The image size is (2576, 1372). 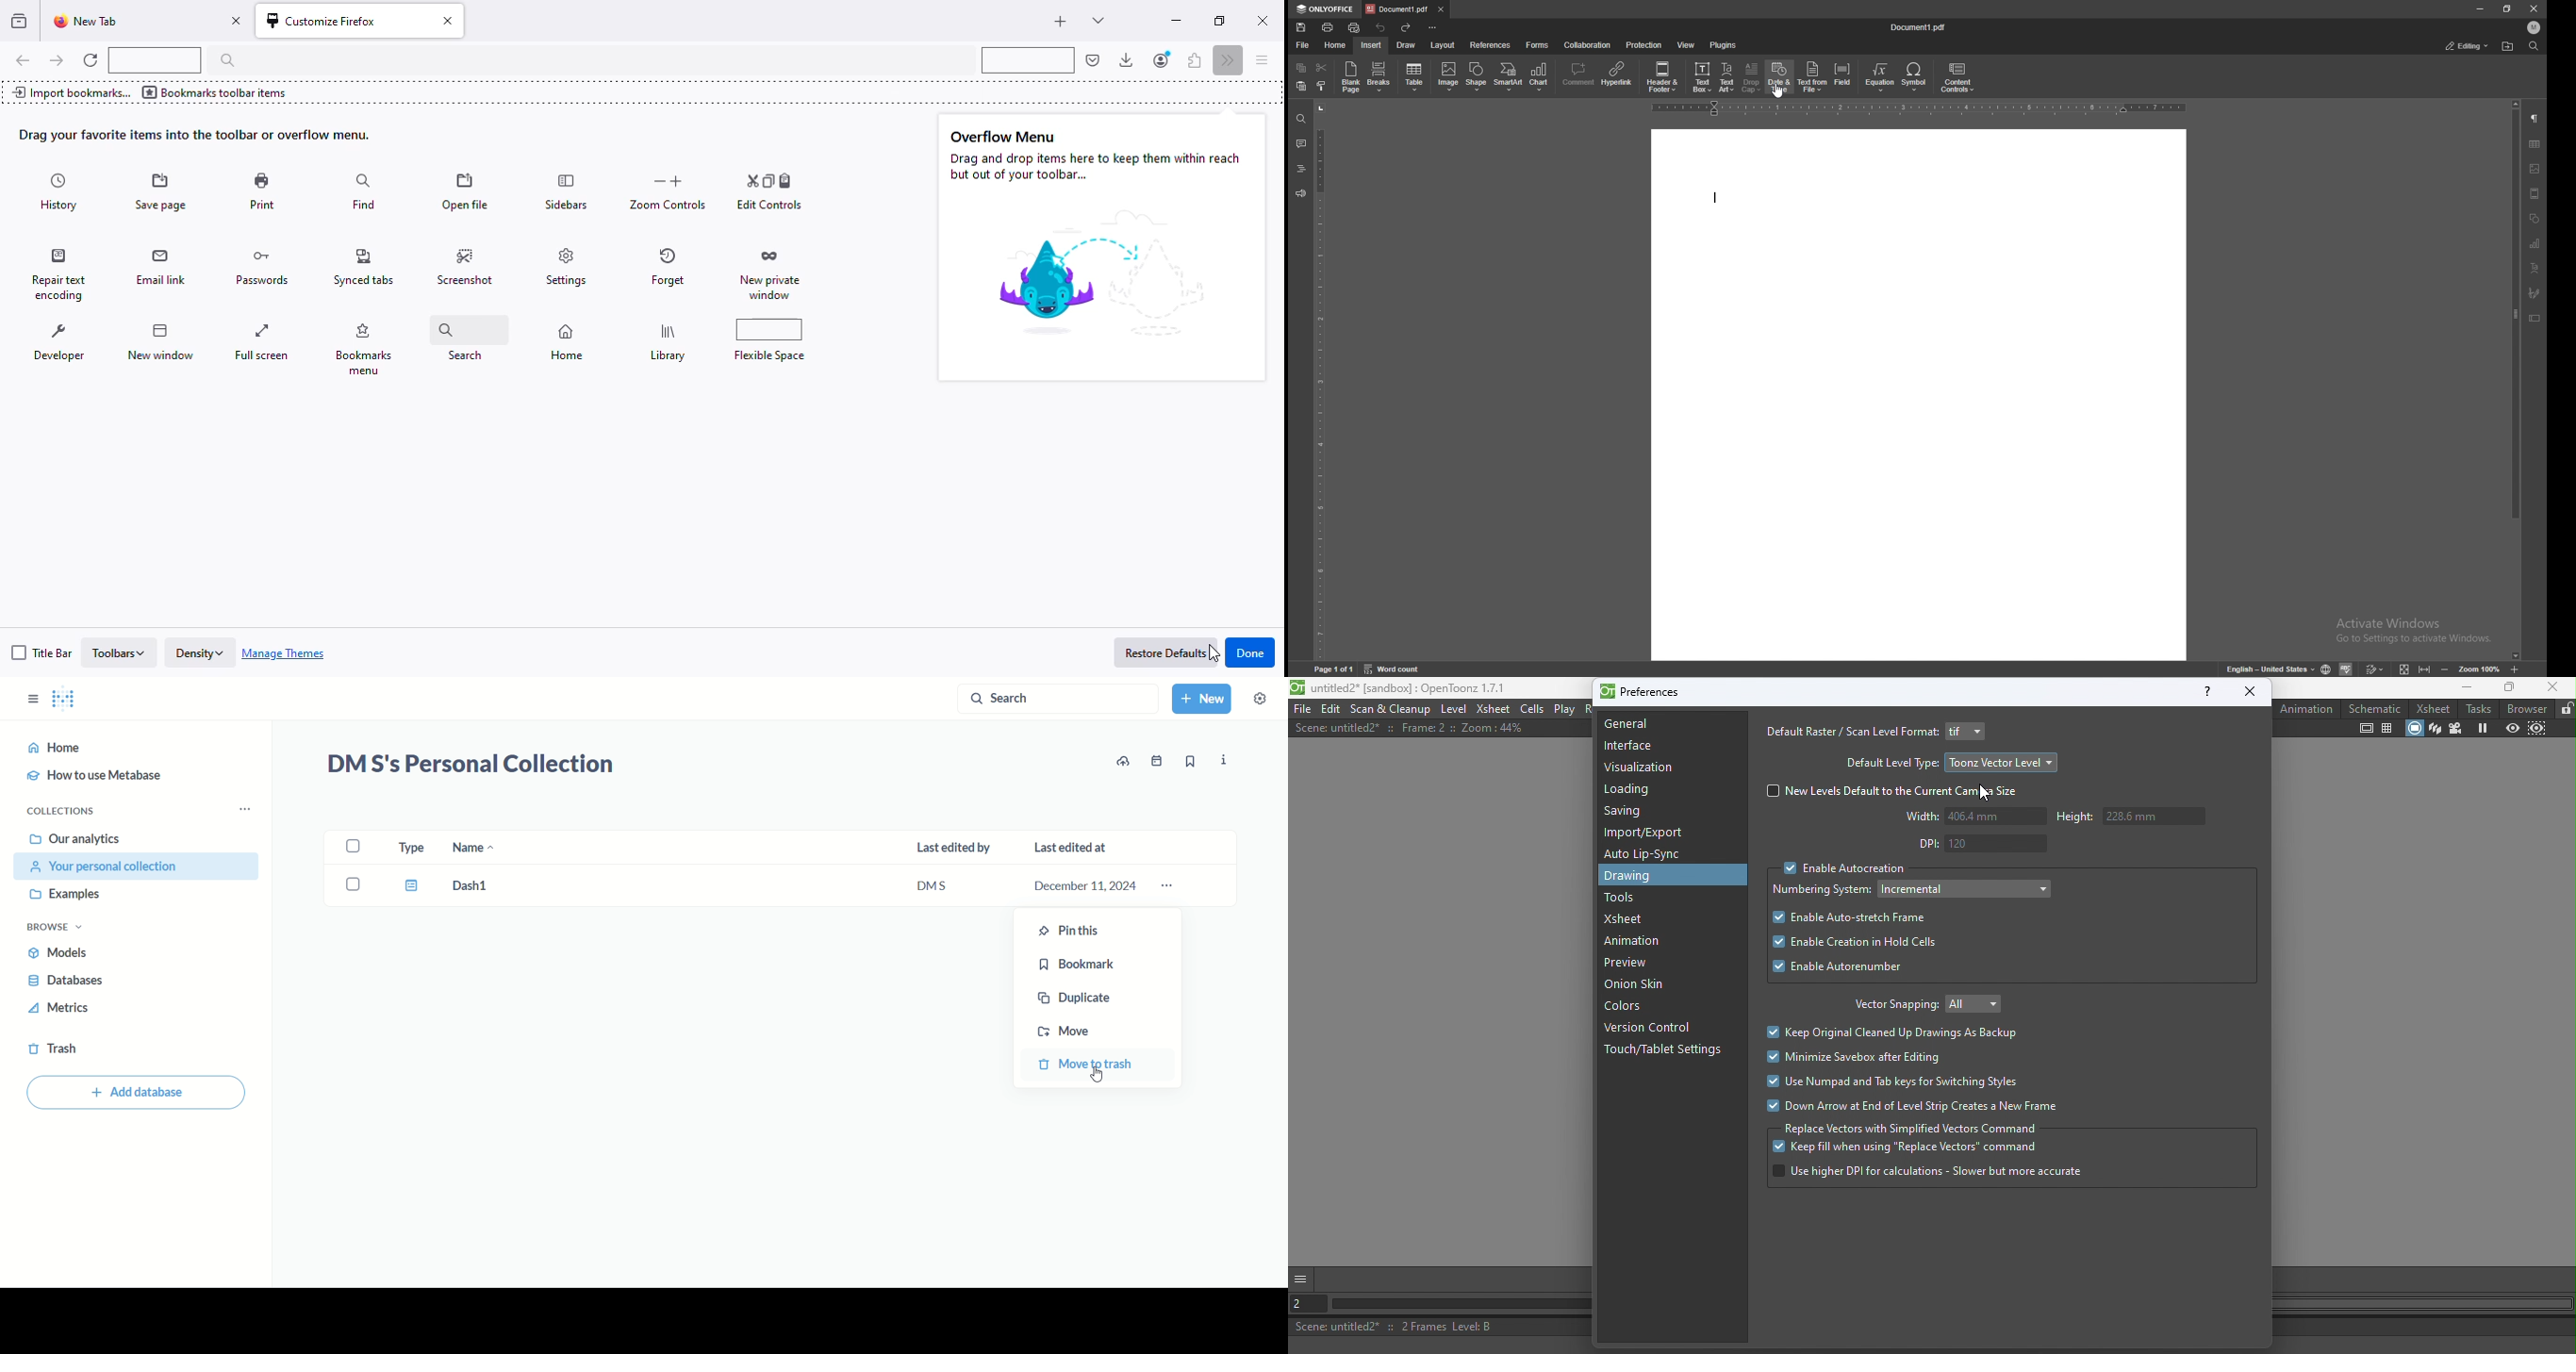 What do you see at coordinates (1301, 28) in the screenshot?
I see `save` at bounding box center [1301, 28].